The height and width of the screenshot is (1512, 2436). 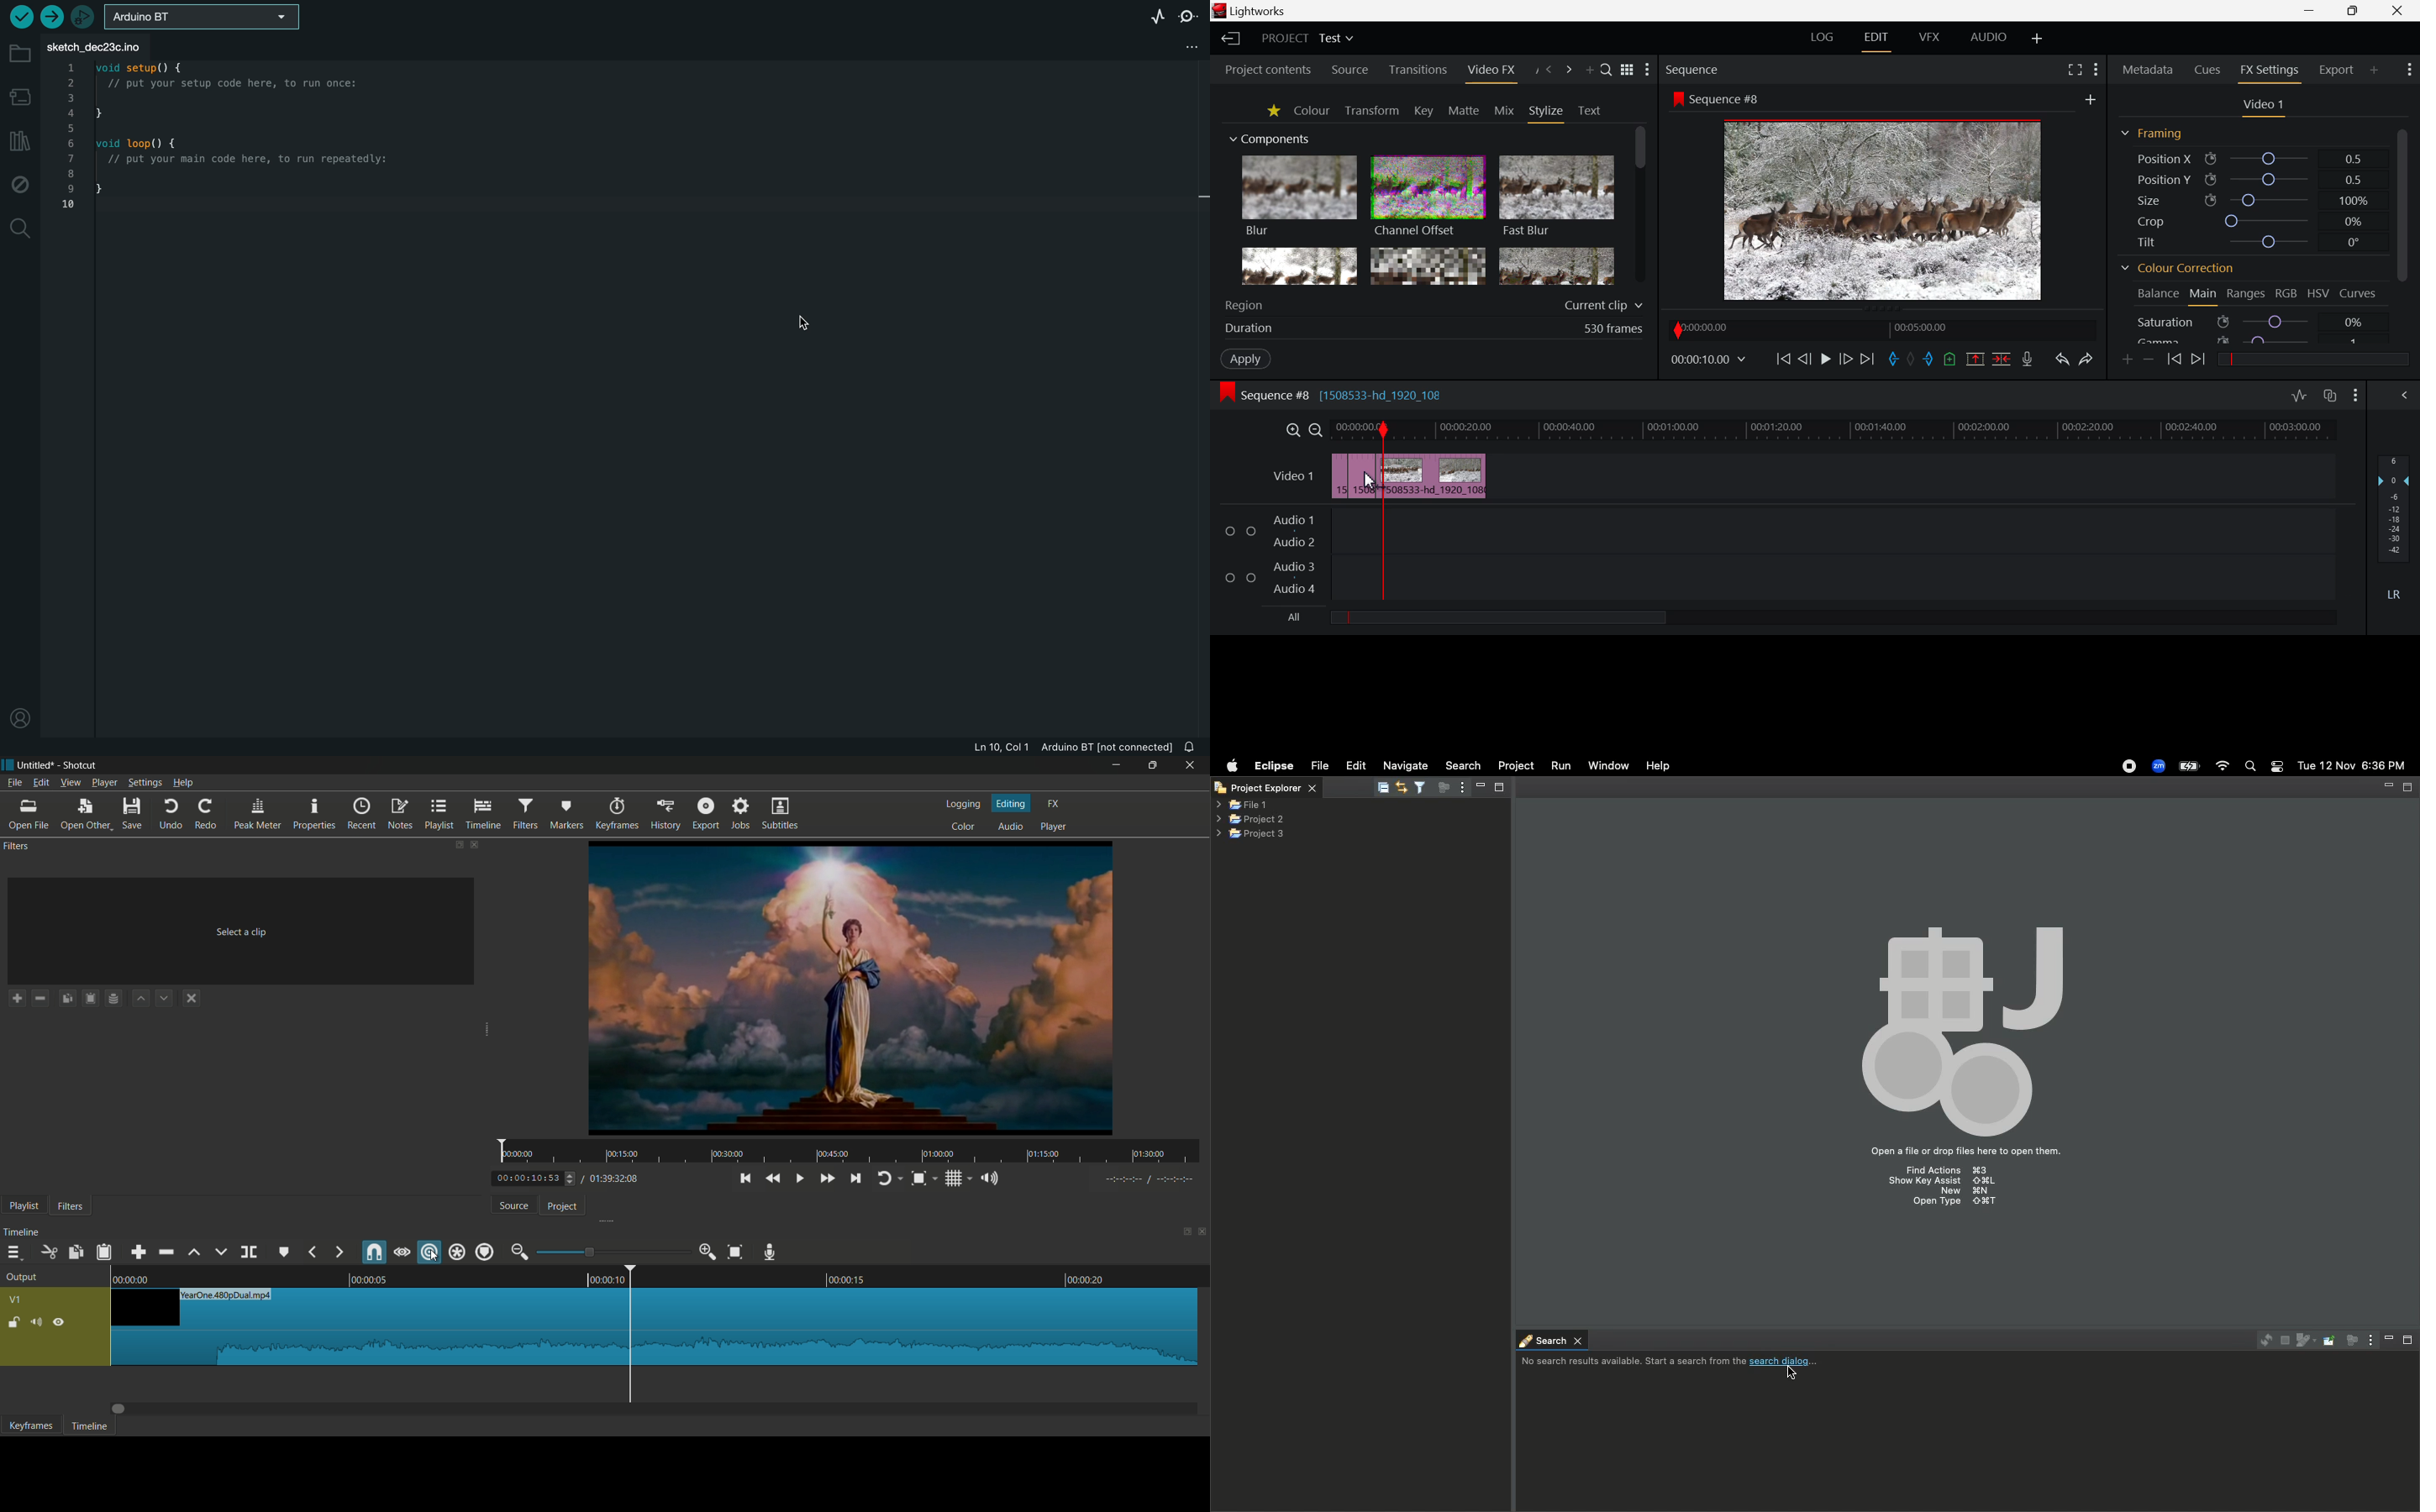 What do you see at coordinates (2283, 1341) in the screenshot?
I see `Cancel current search` at bounding box center [2283, 1341].